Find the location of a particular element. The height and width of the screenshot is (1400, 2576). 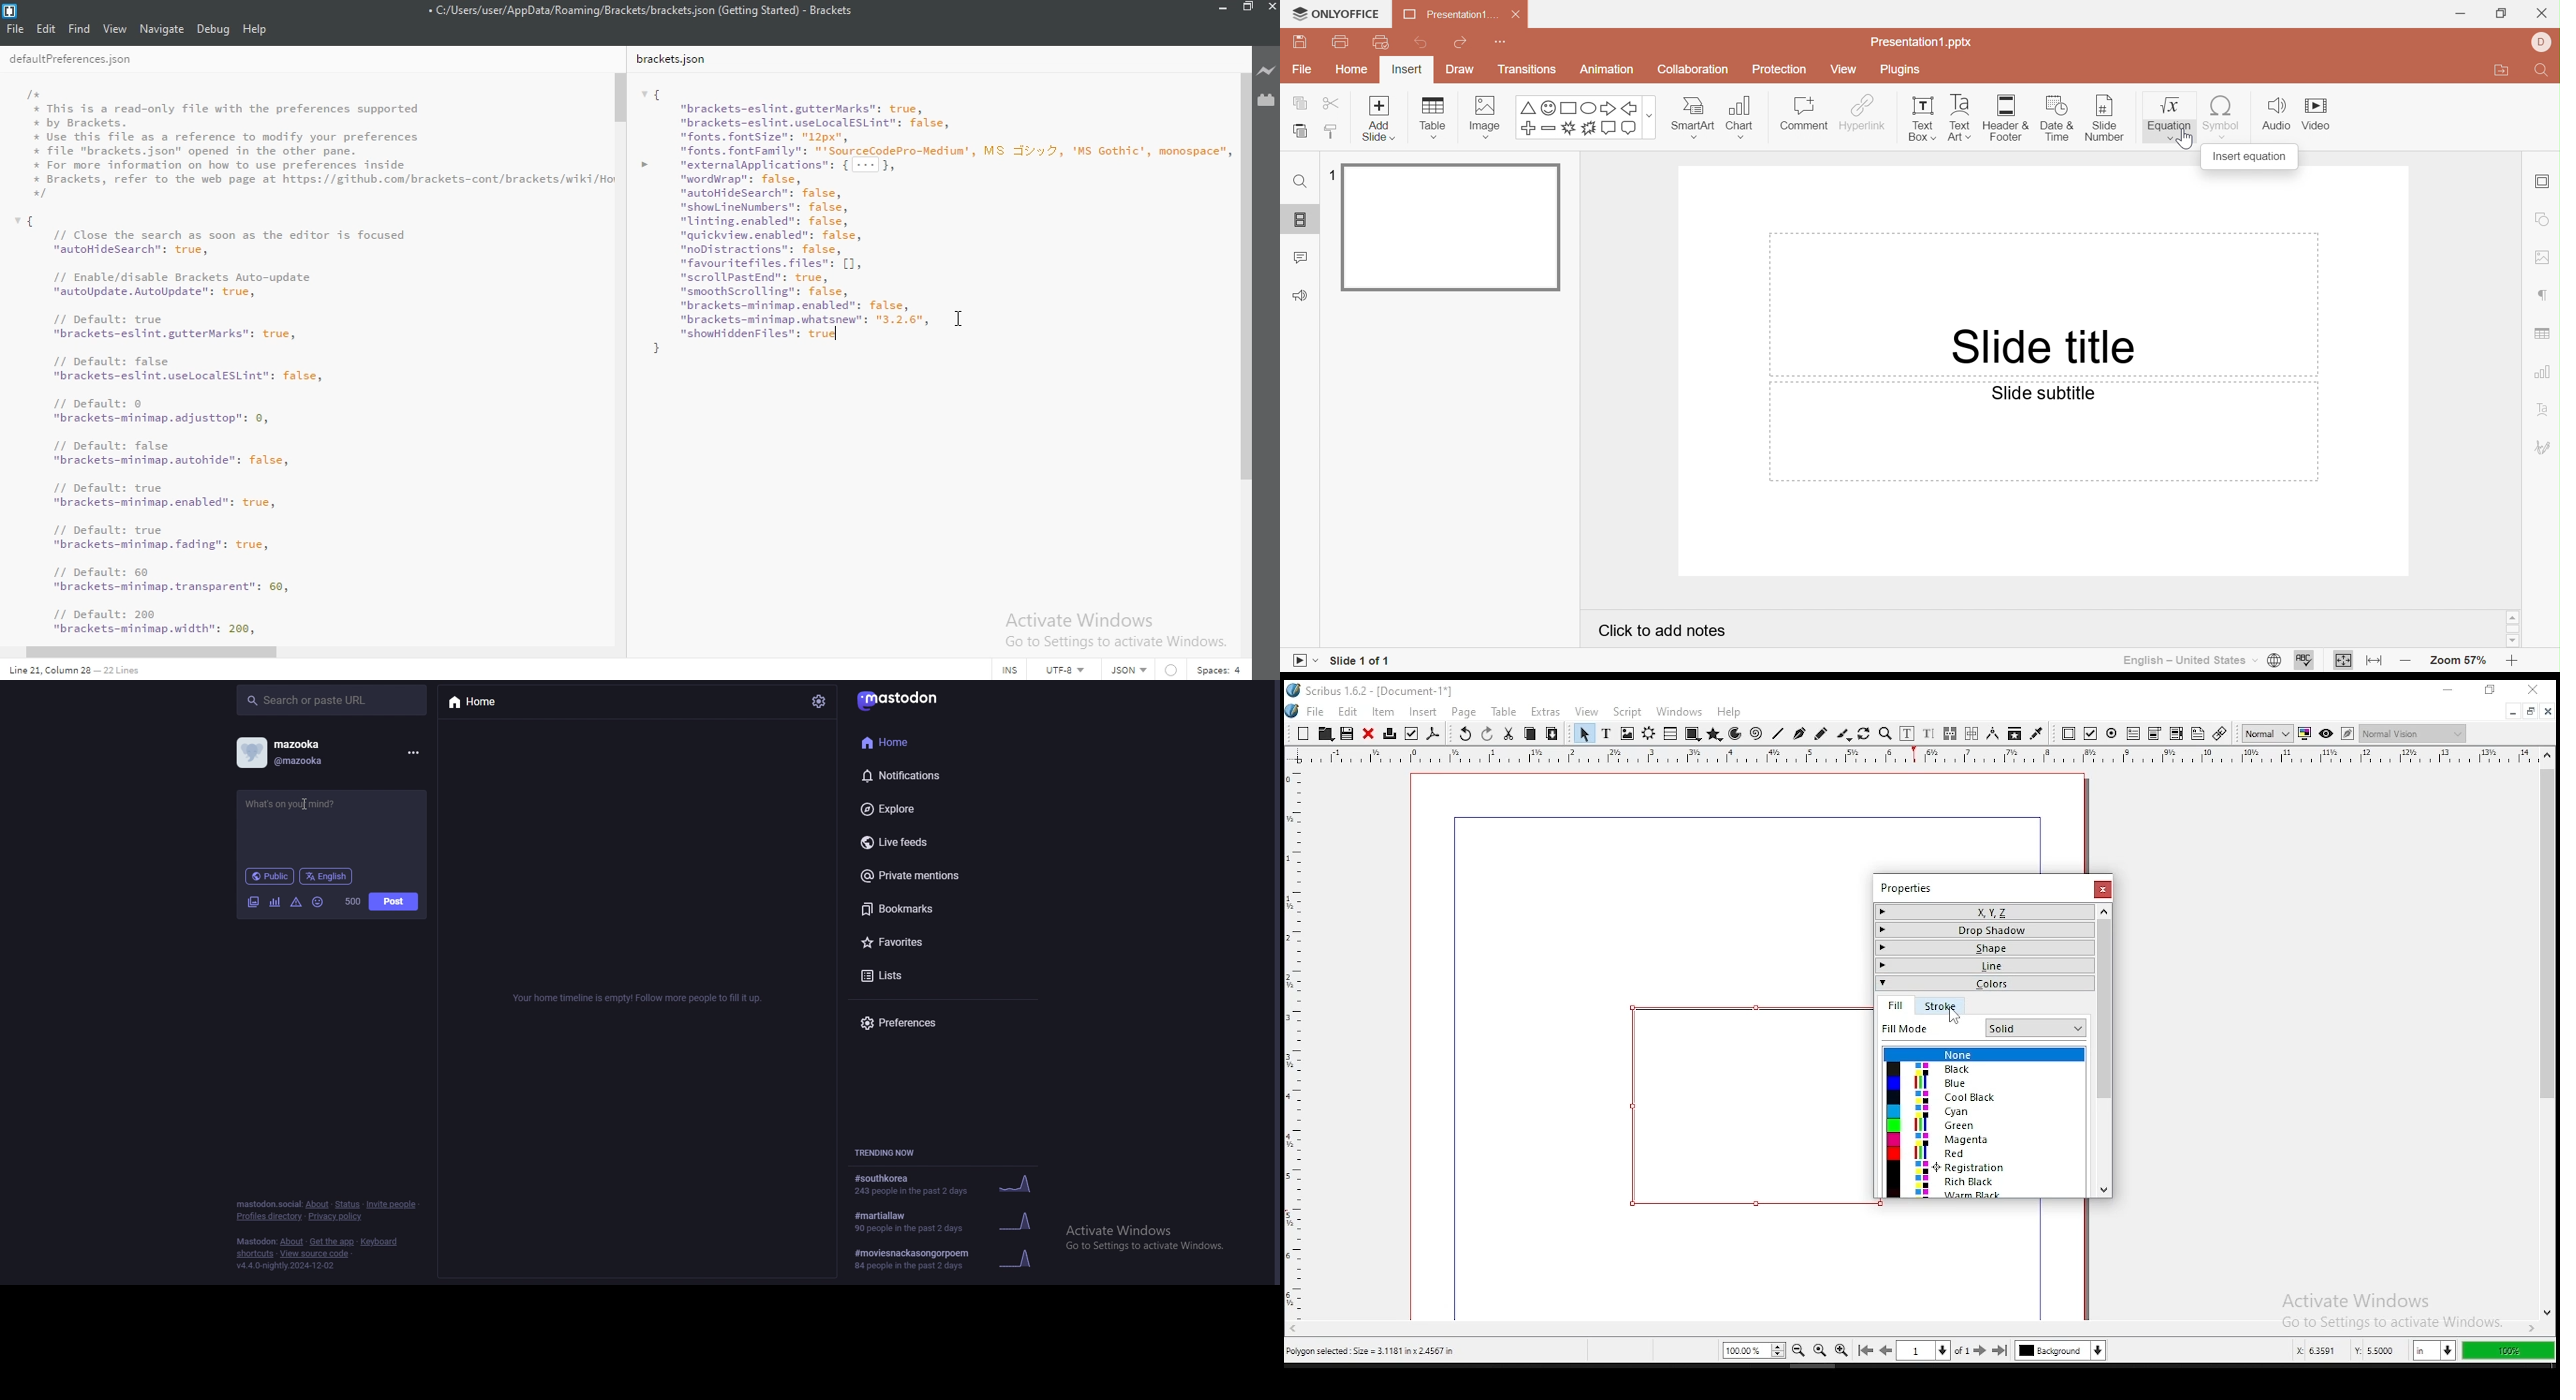

live preview is located at coordinates (1267, 71).